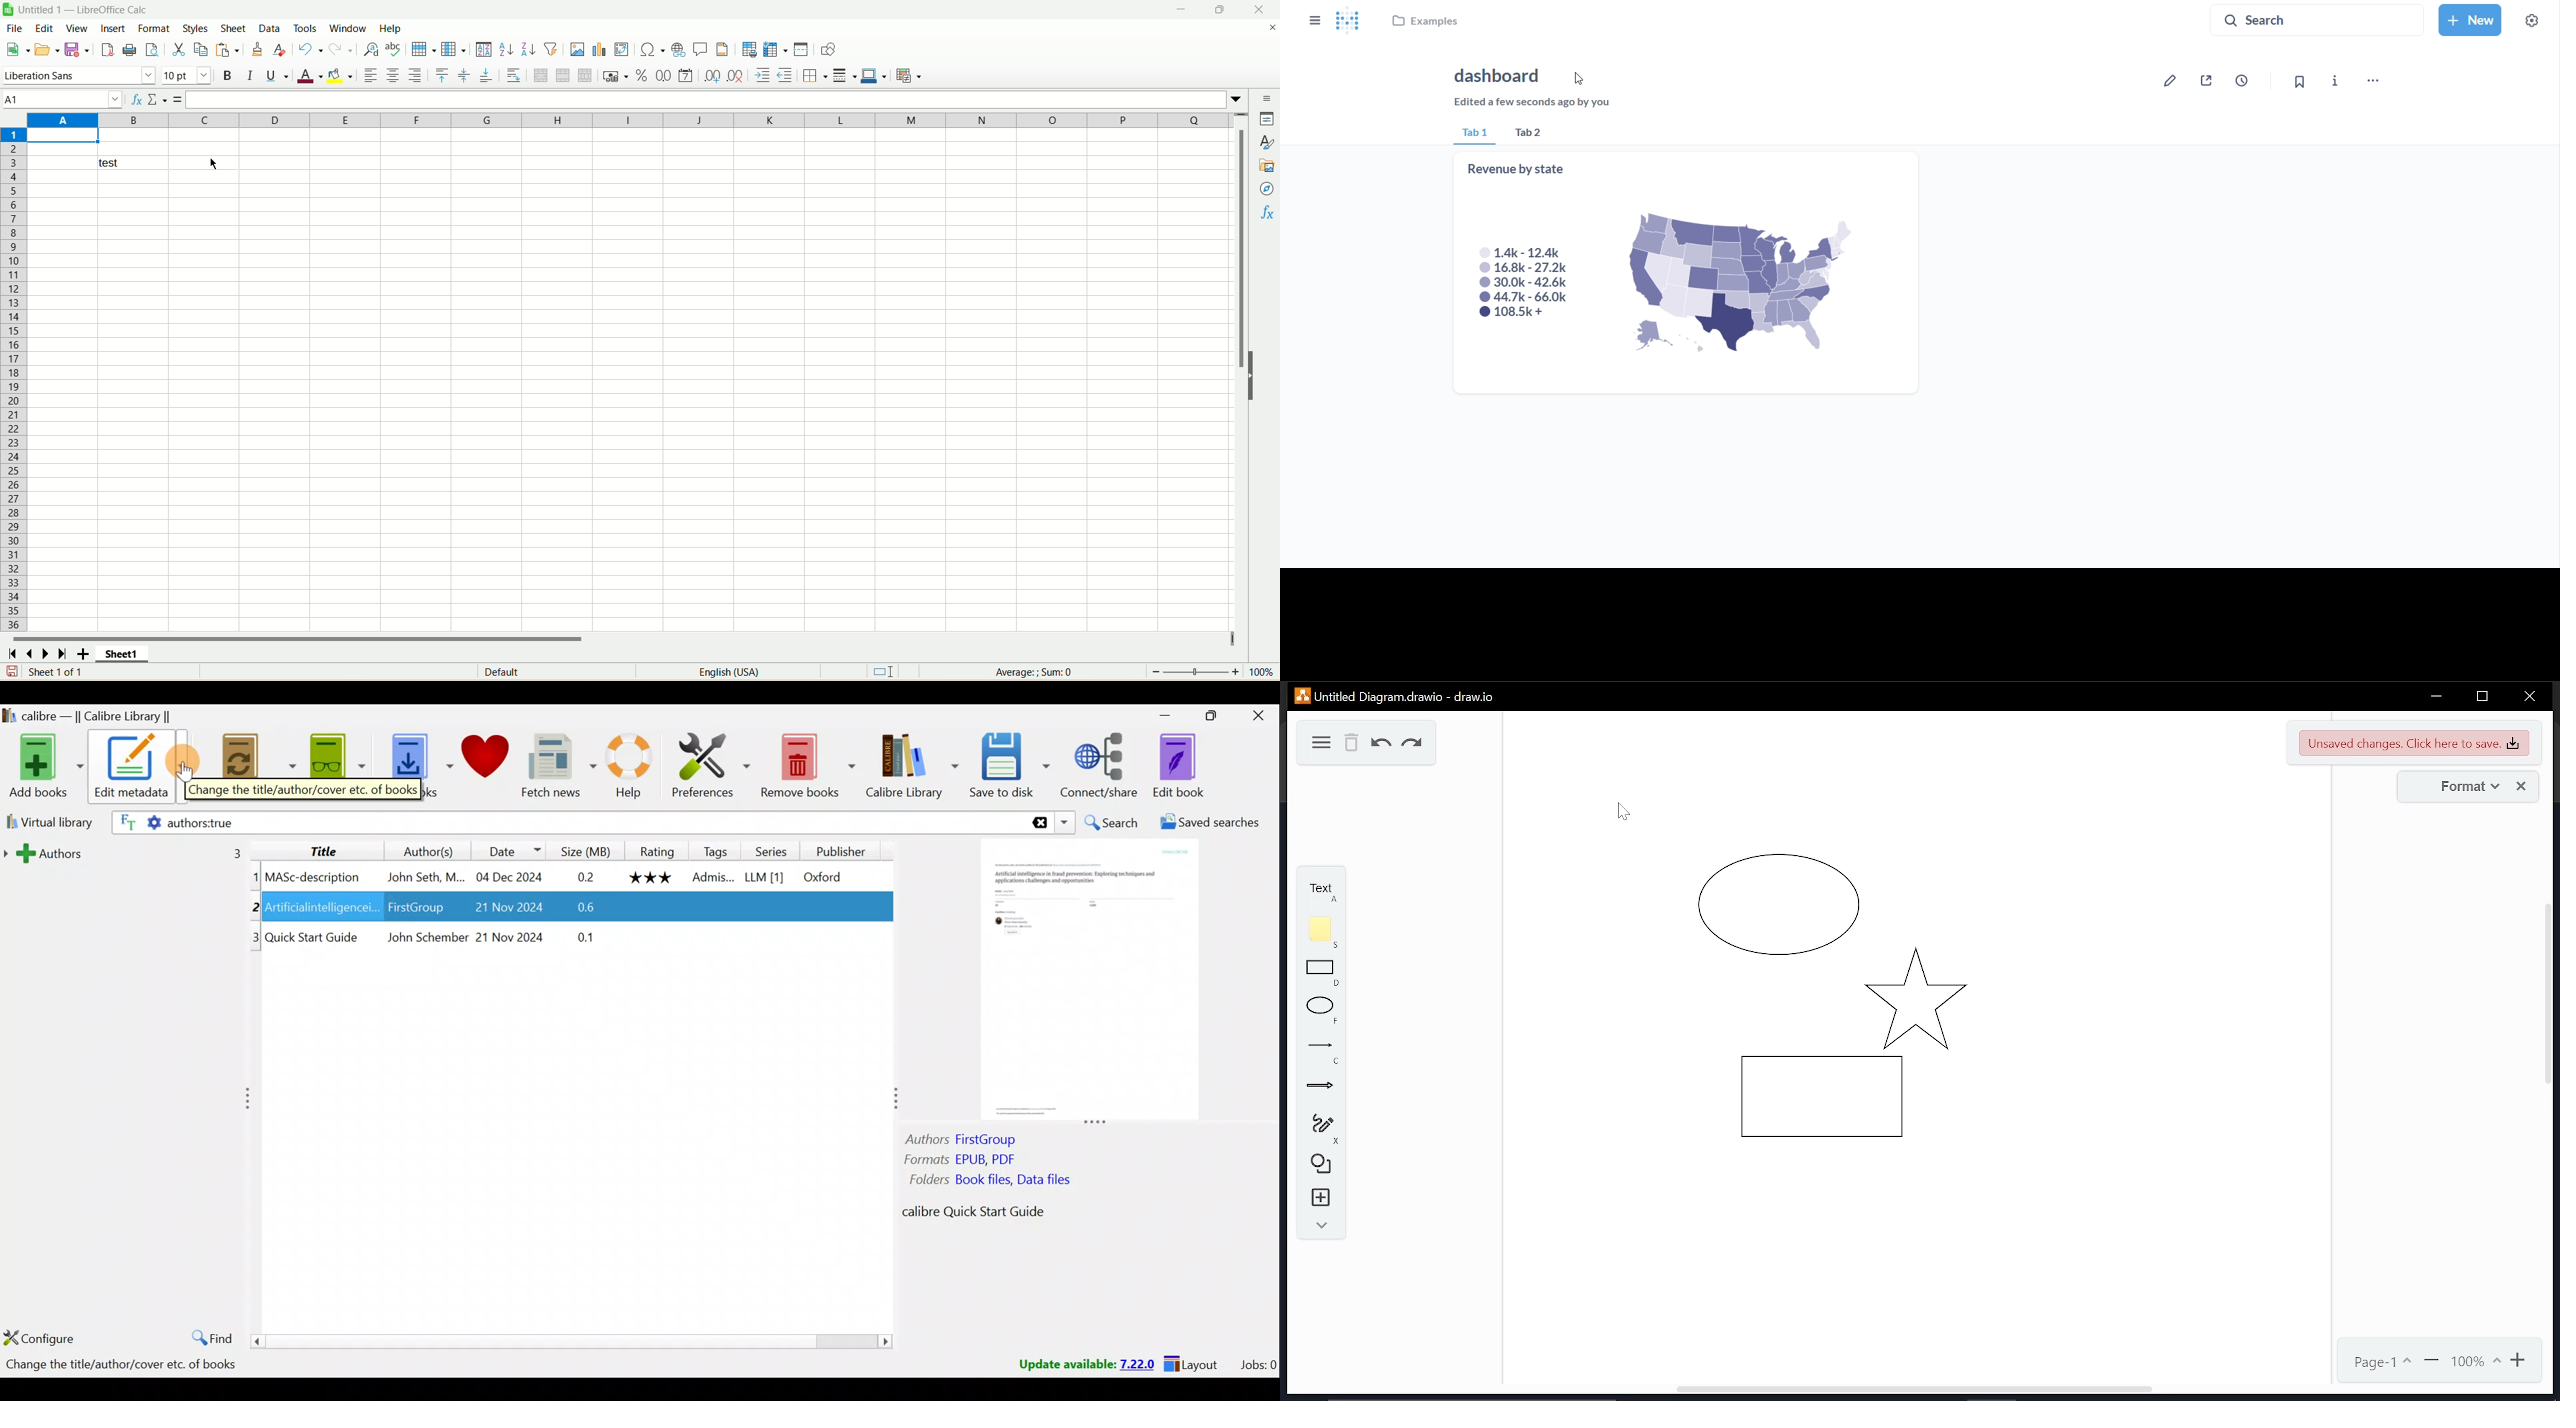  I want to click on insert hyperlink, so click(678, 50).